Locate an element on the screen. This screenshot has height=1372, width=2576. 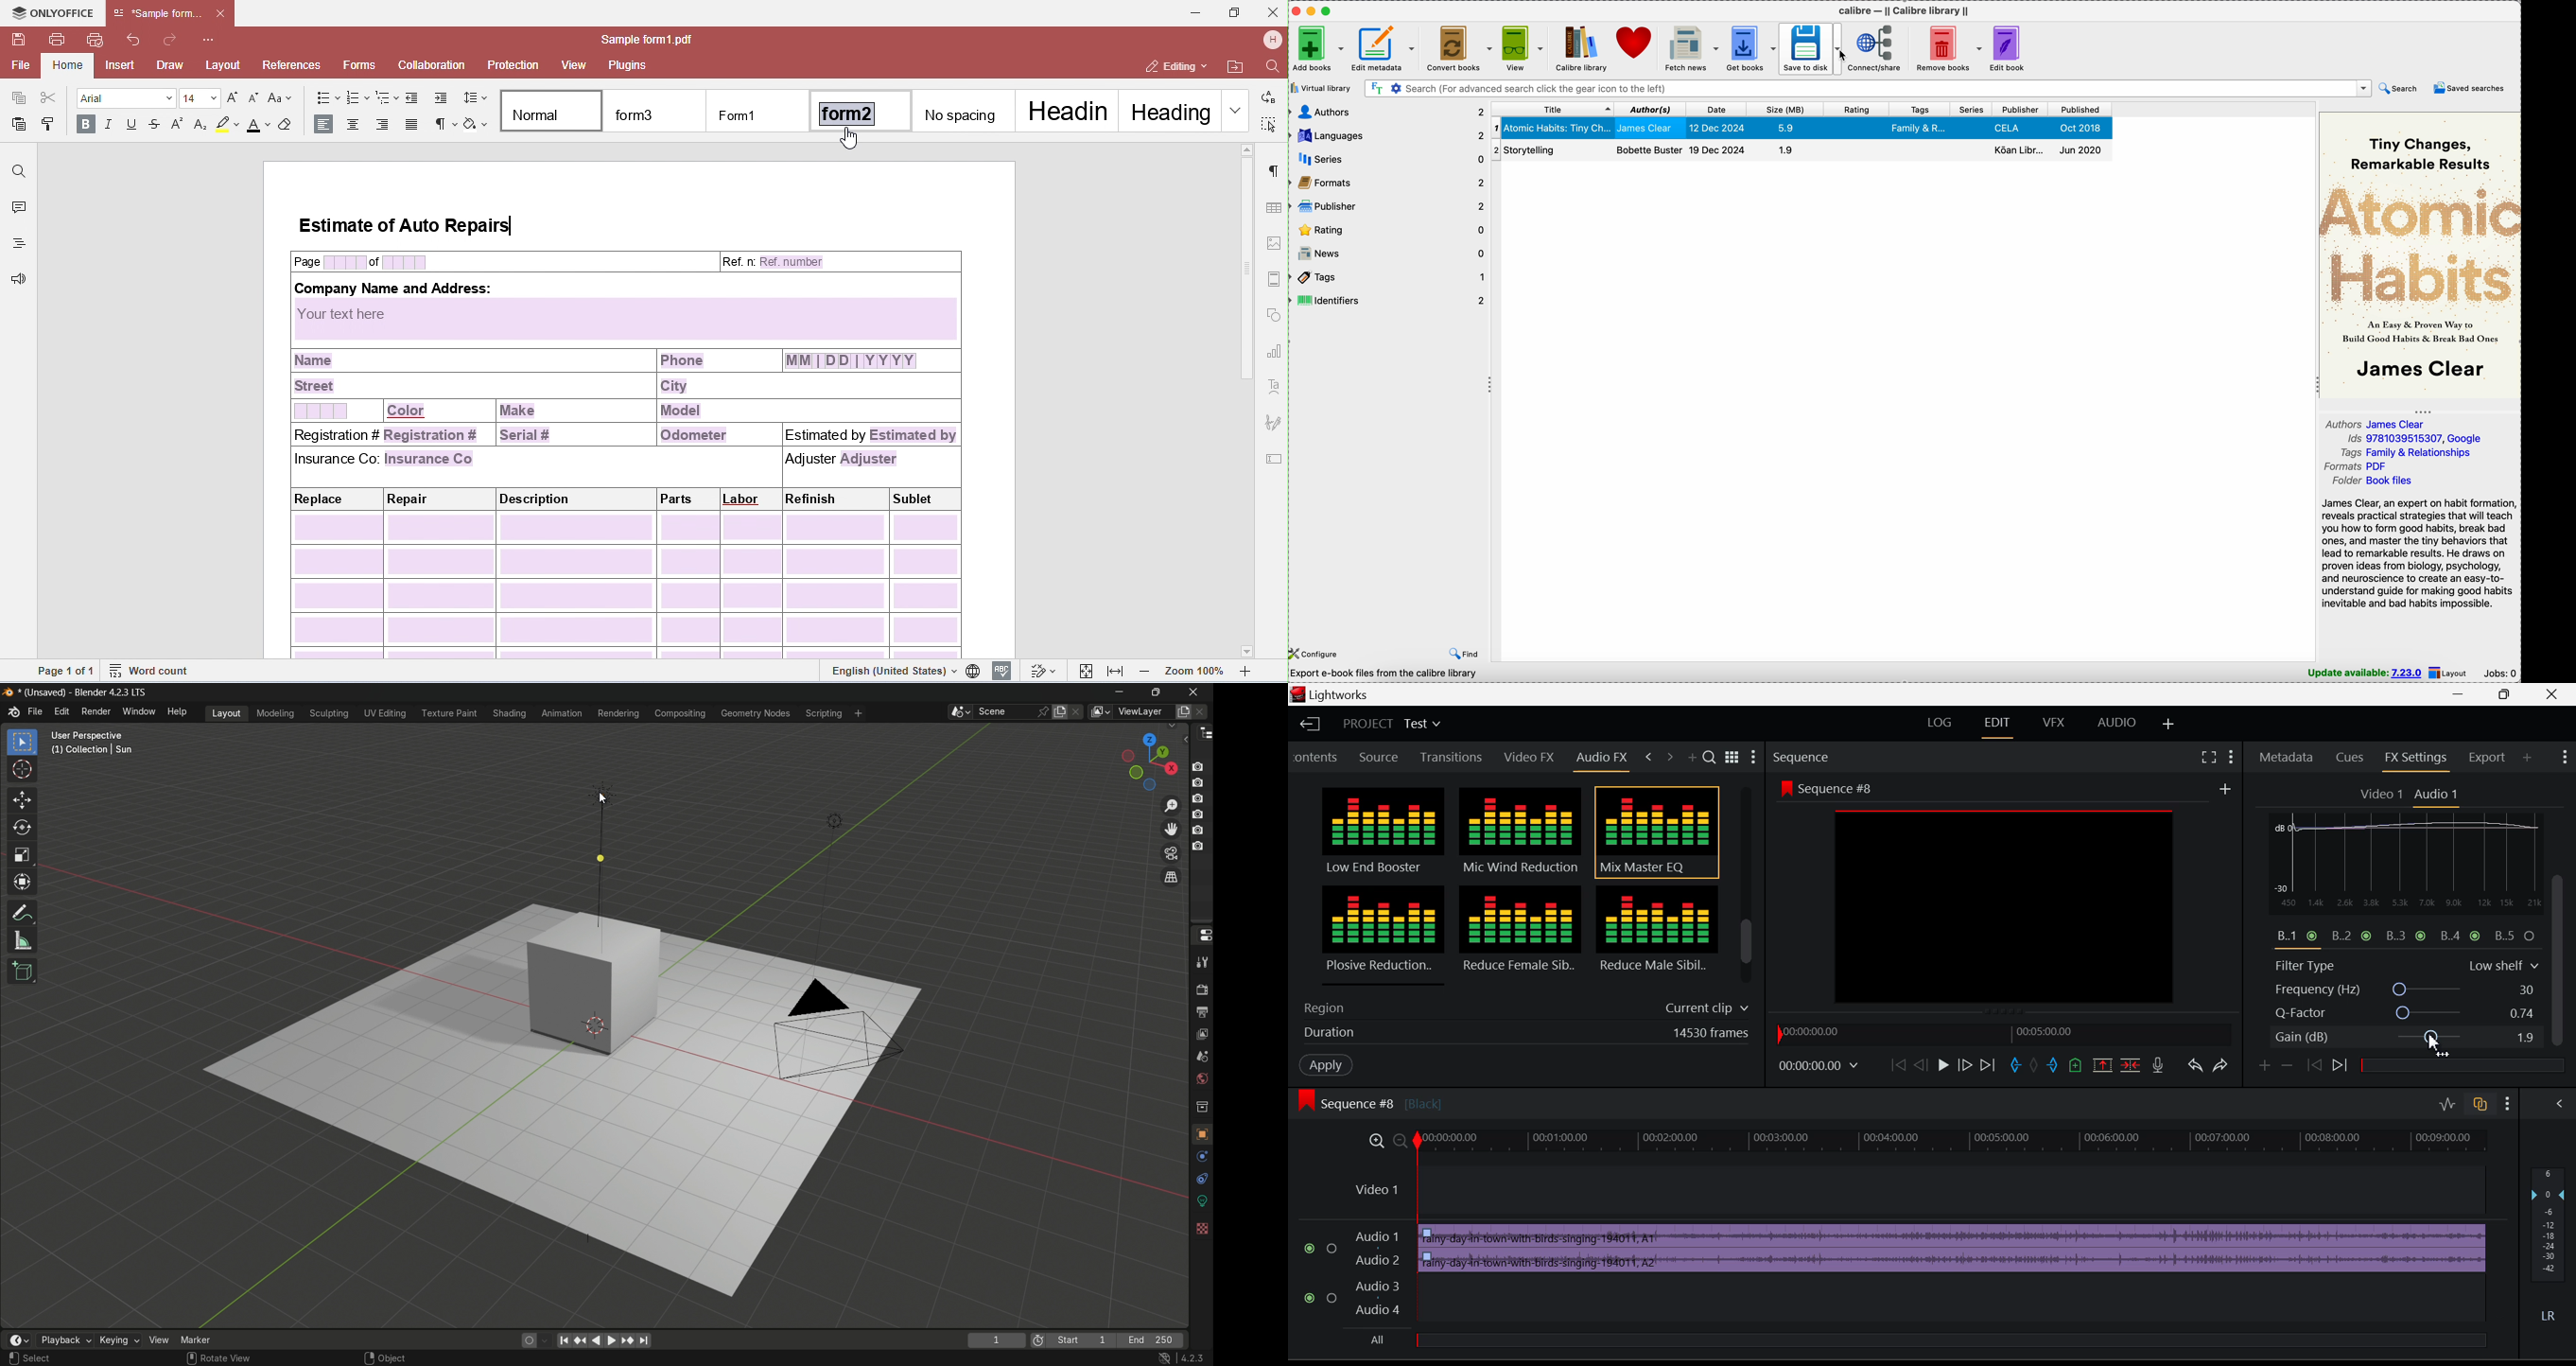
Full Screen is located at coordinates (2208, 757).